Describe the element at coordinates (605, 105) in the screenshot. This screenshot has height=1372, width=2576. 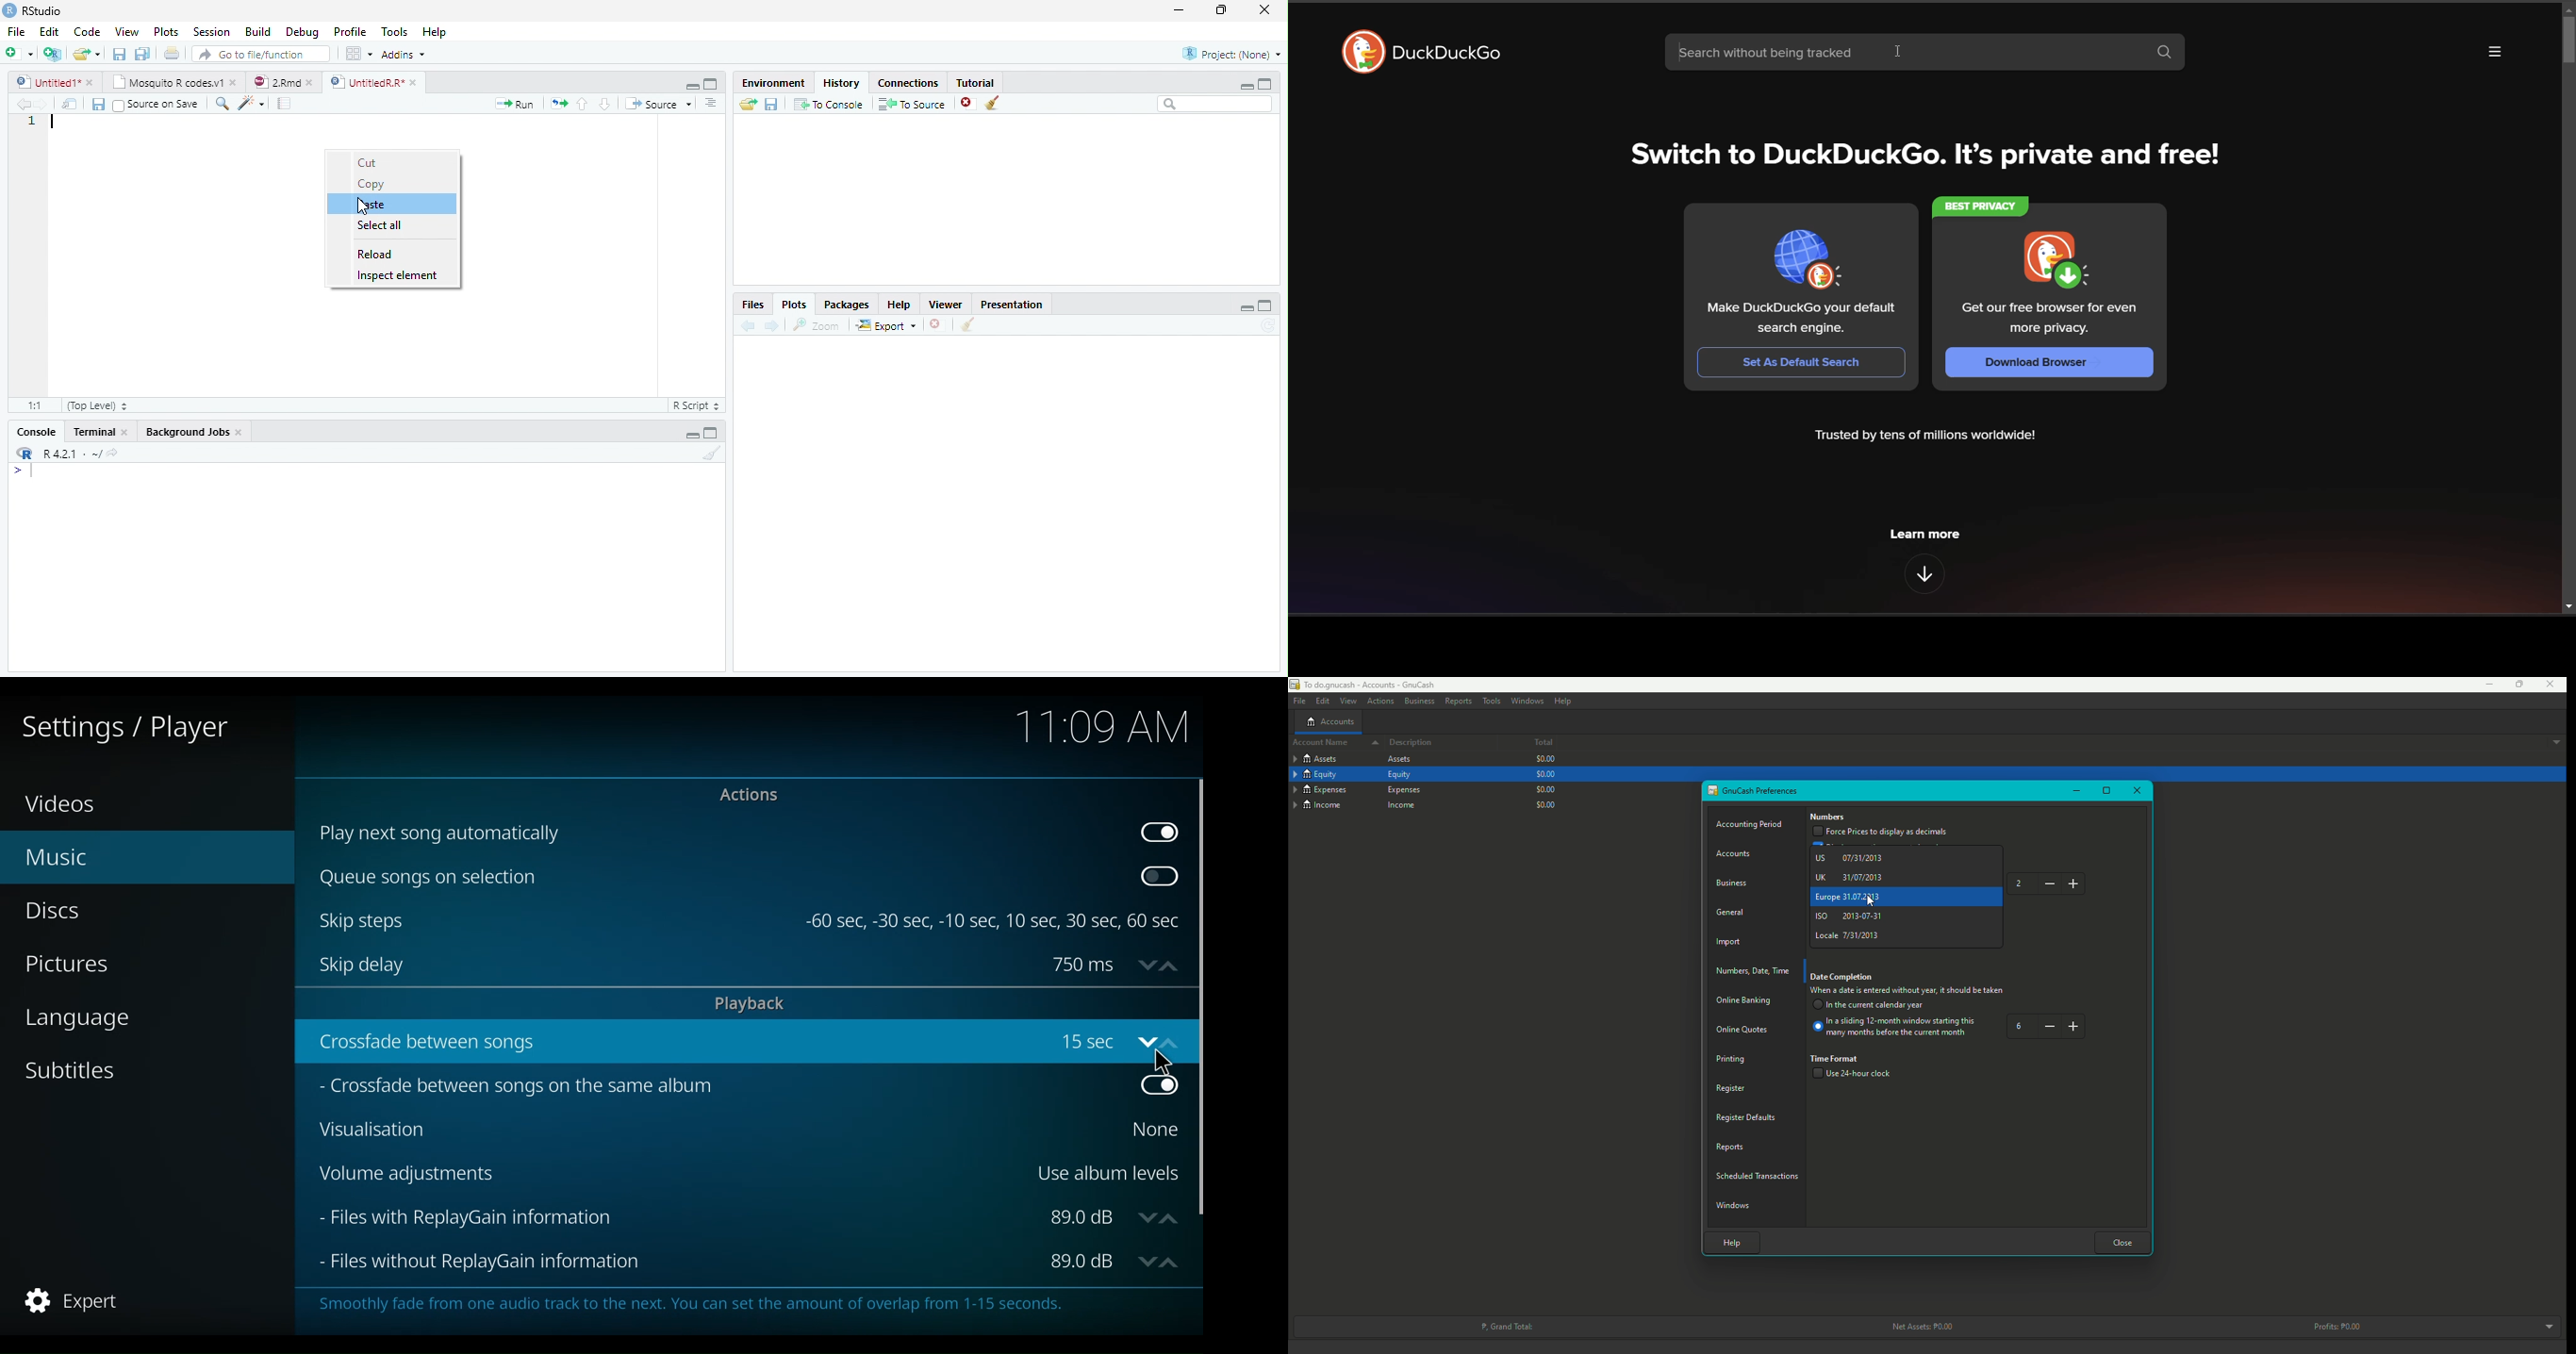
I see `Down` at that location.